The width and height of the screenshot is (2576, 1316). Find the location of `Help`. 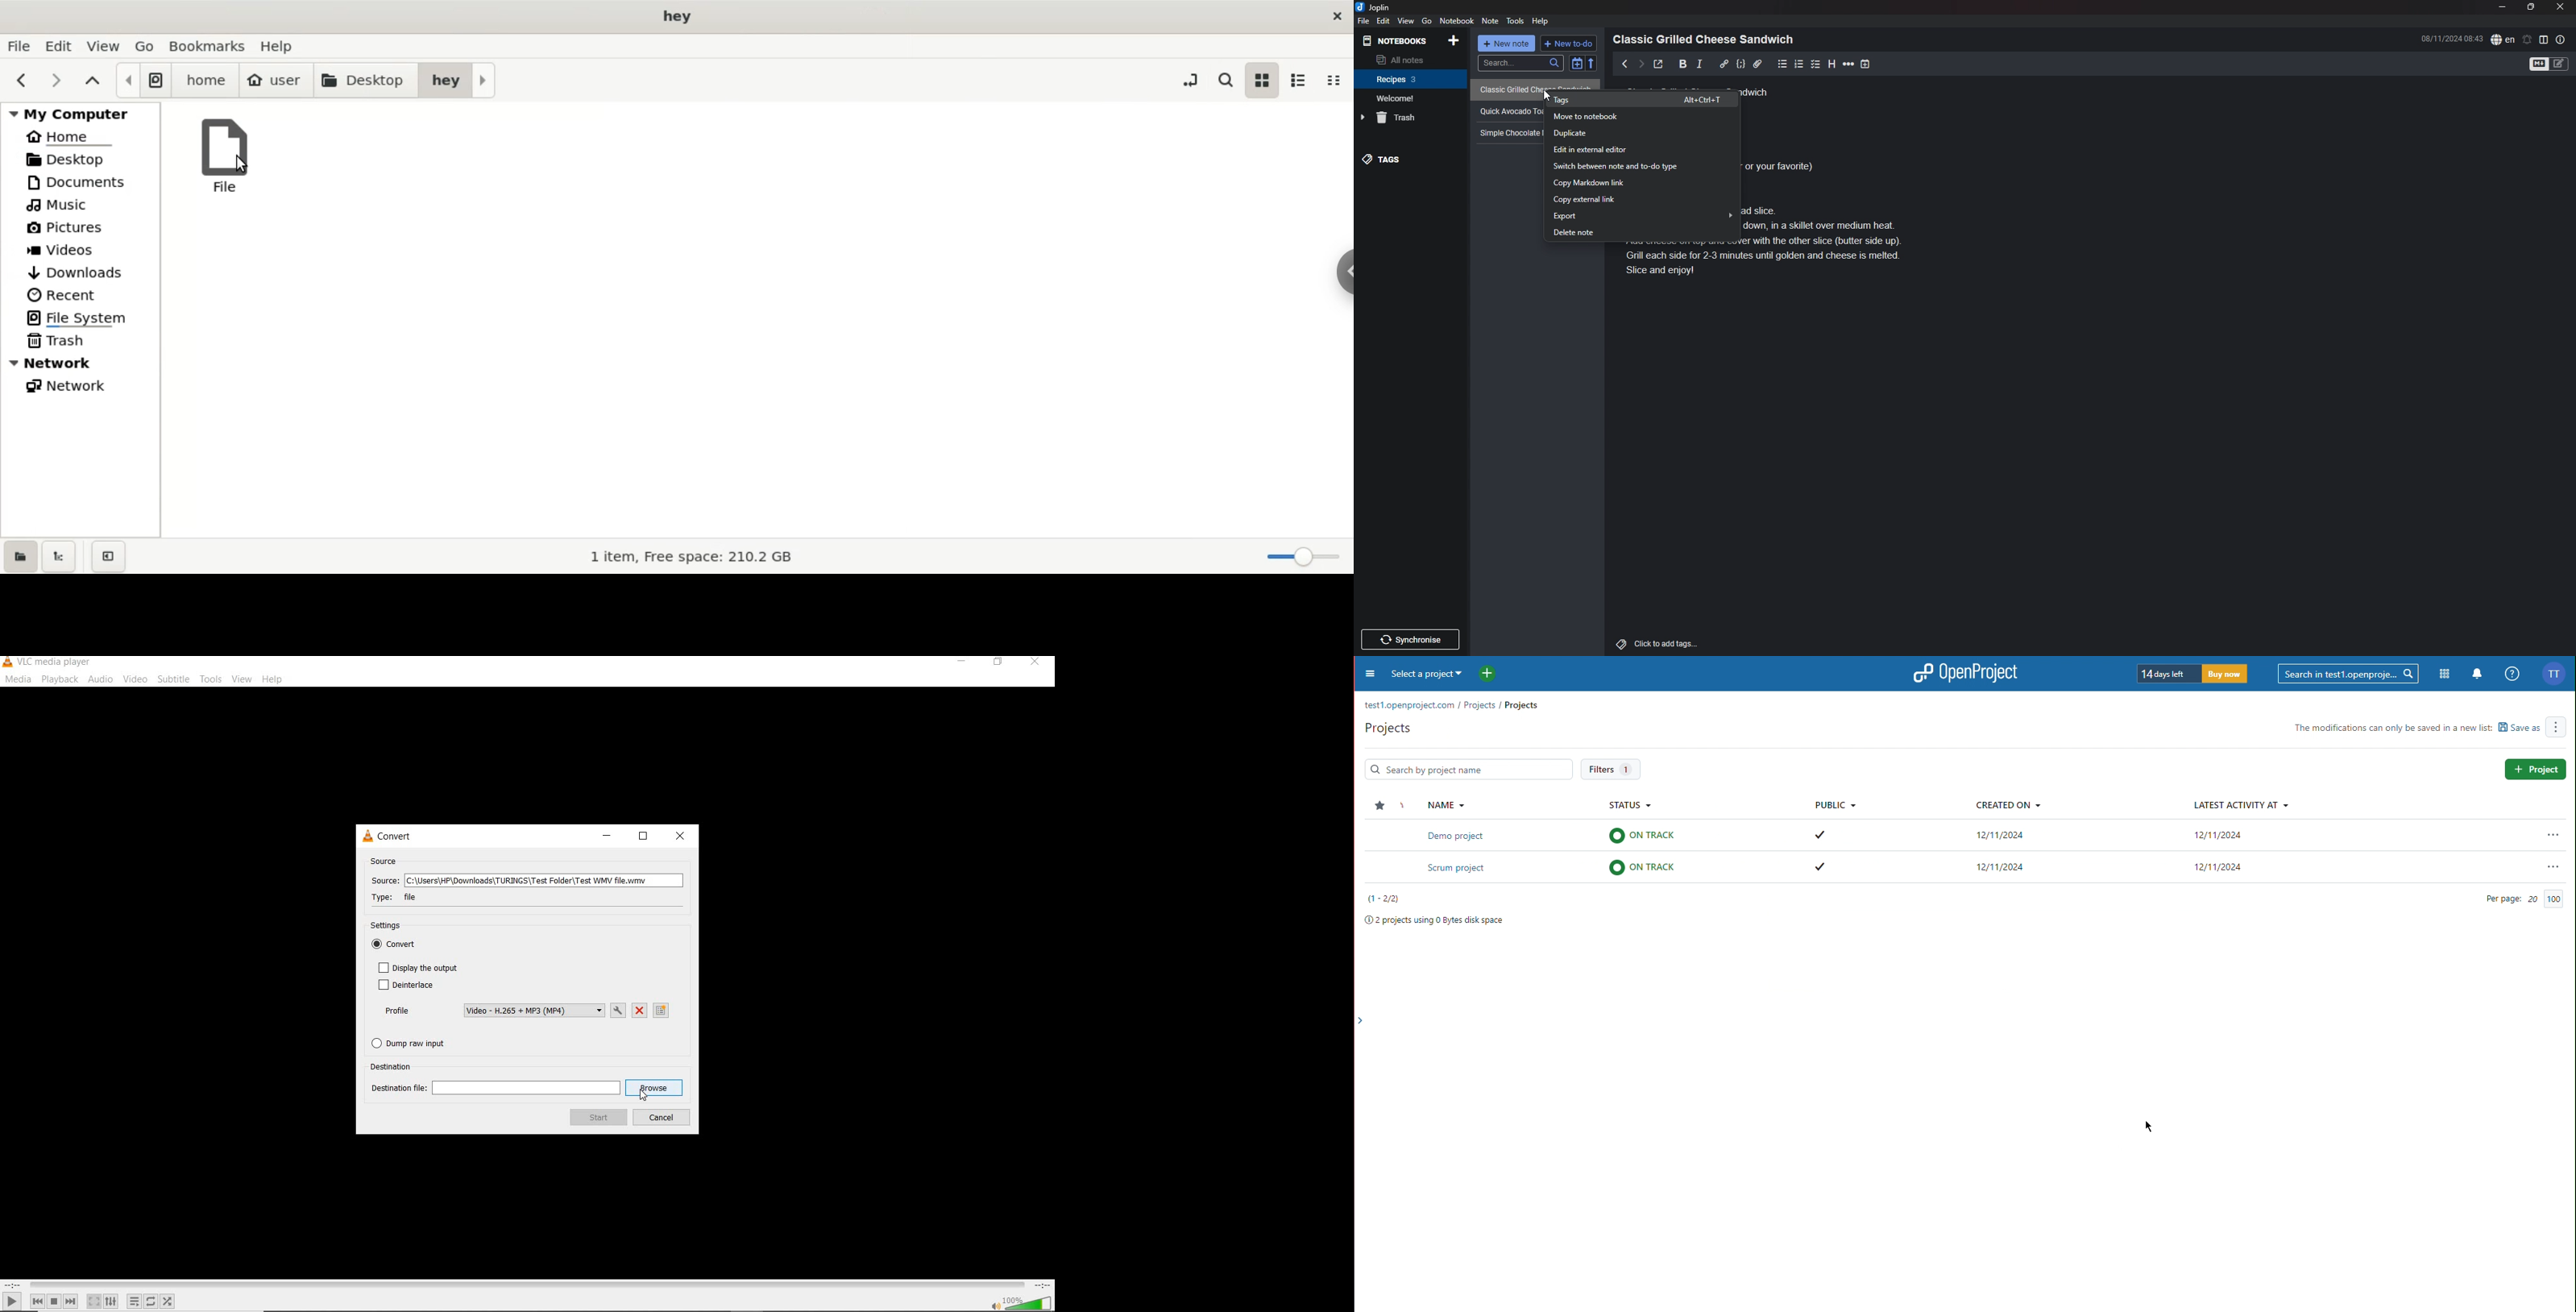

Help is located at coordinates (2512, 676).